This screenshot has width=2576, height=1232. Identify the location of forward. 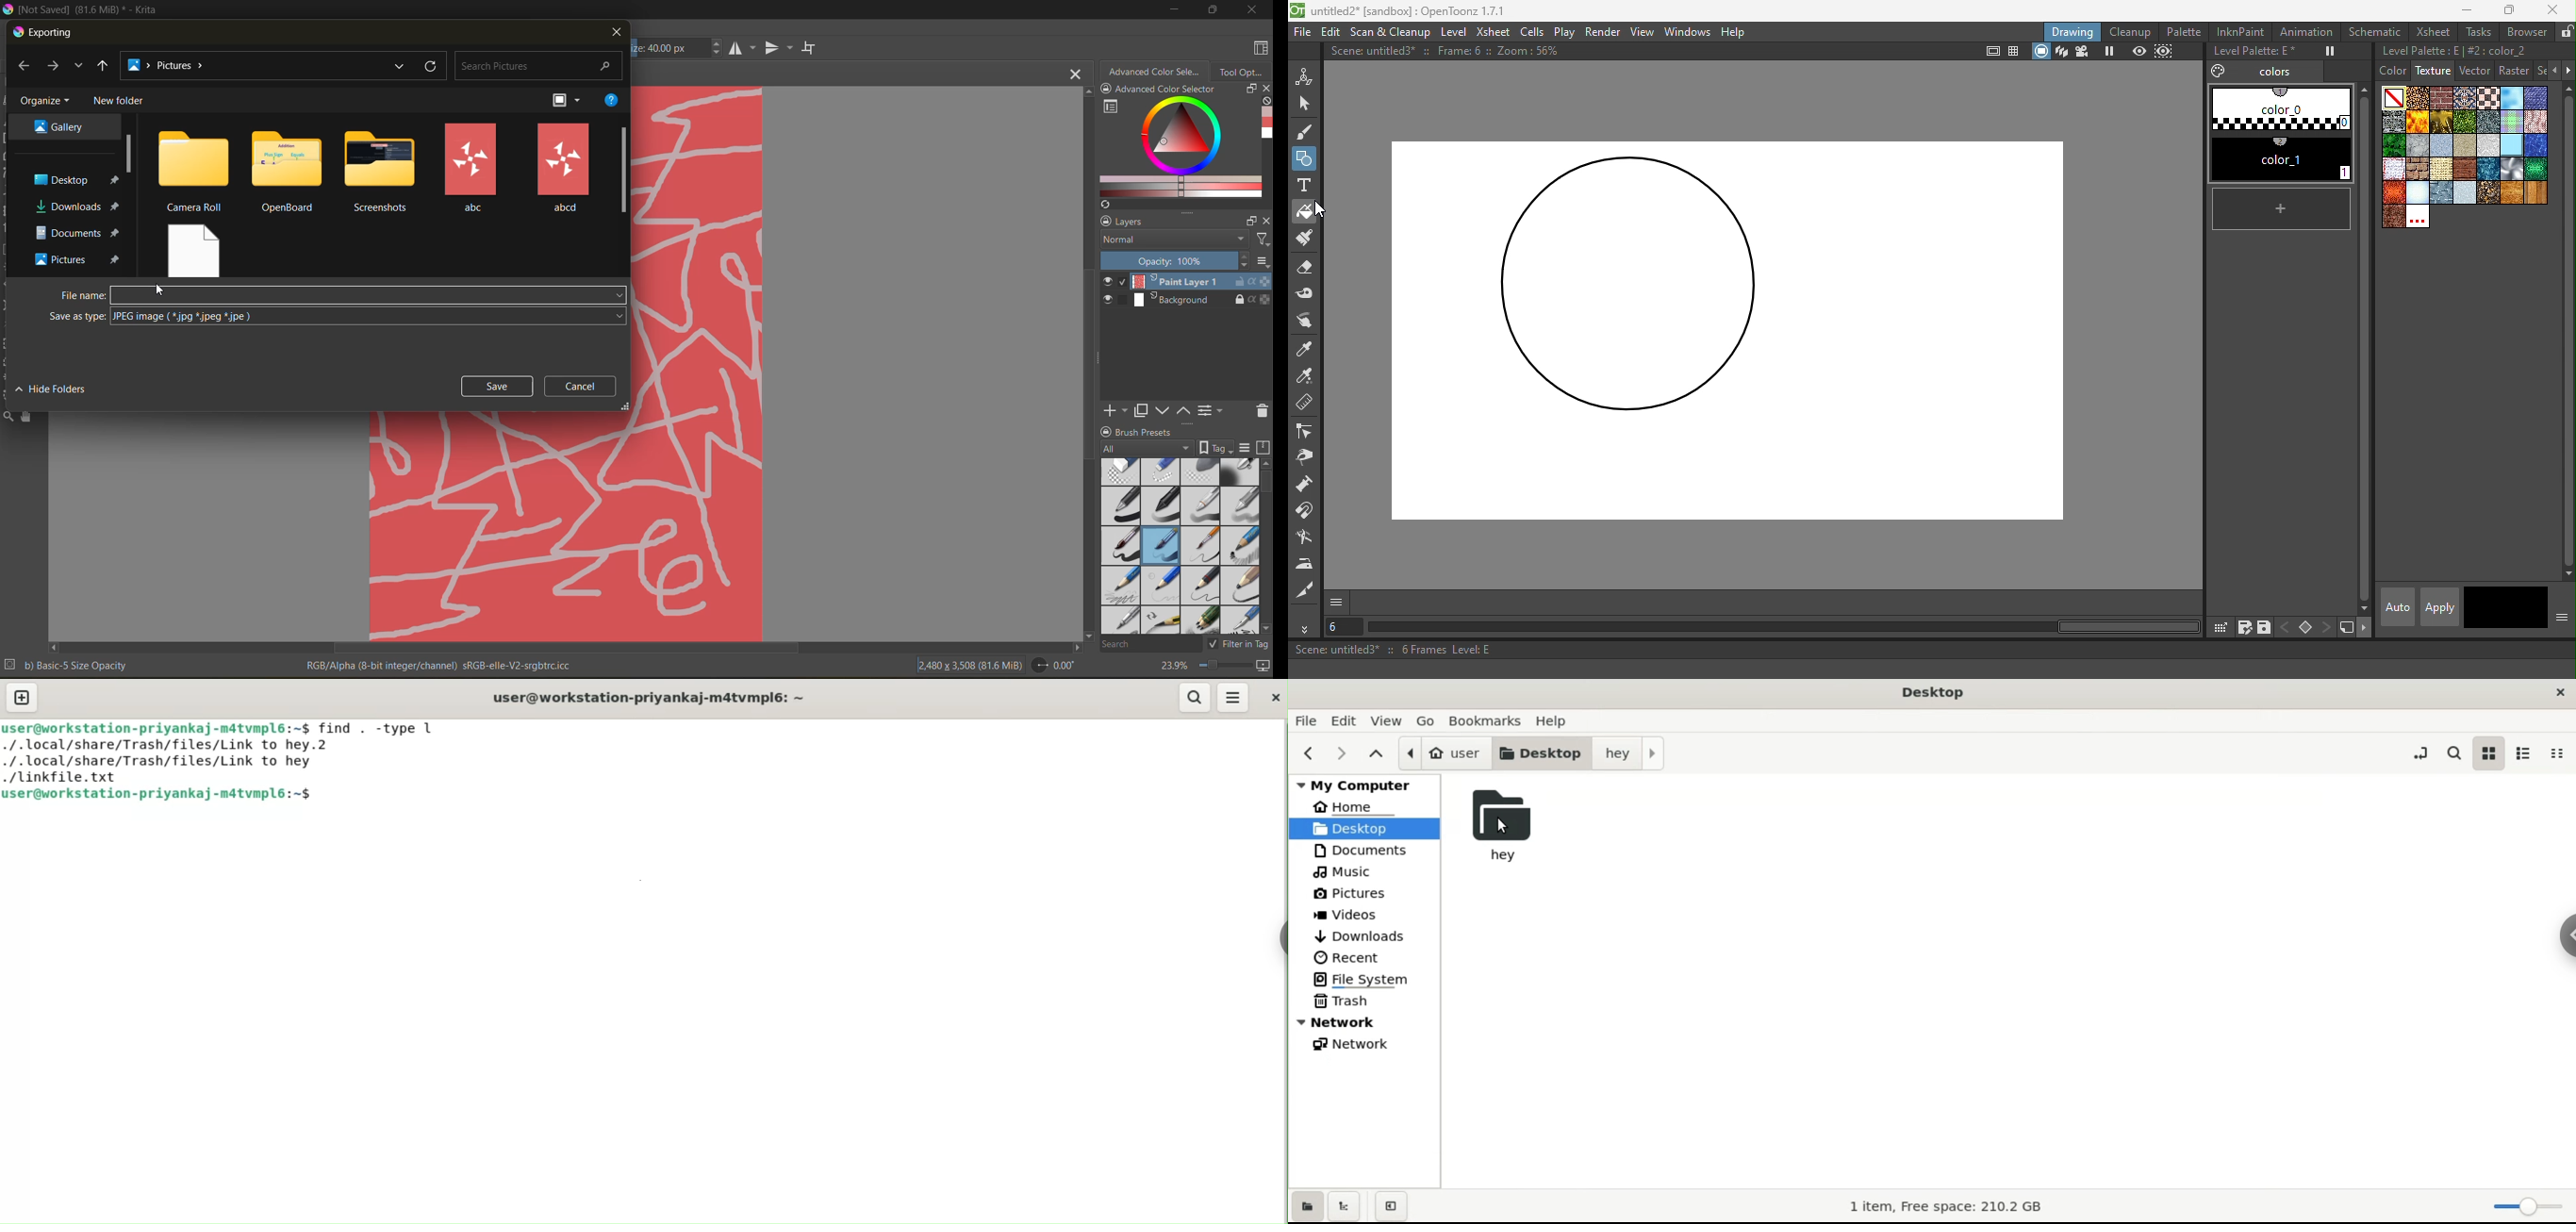
(56, 67).